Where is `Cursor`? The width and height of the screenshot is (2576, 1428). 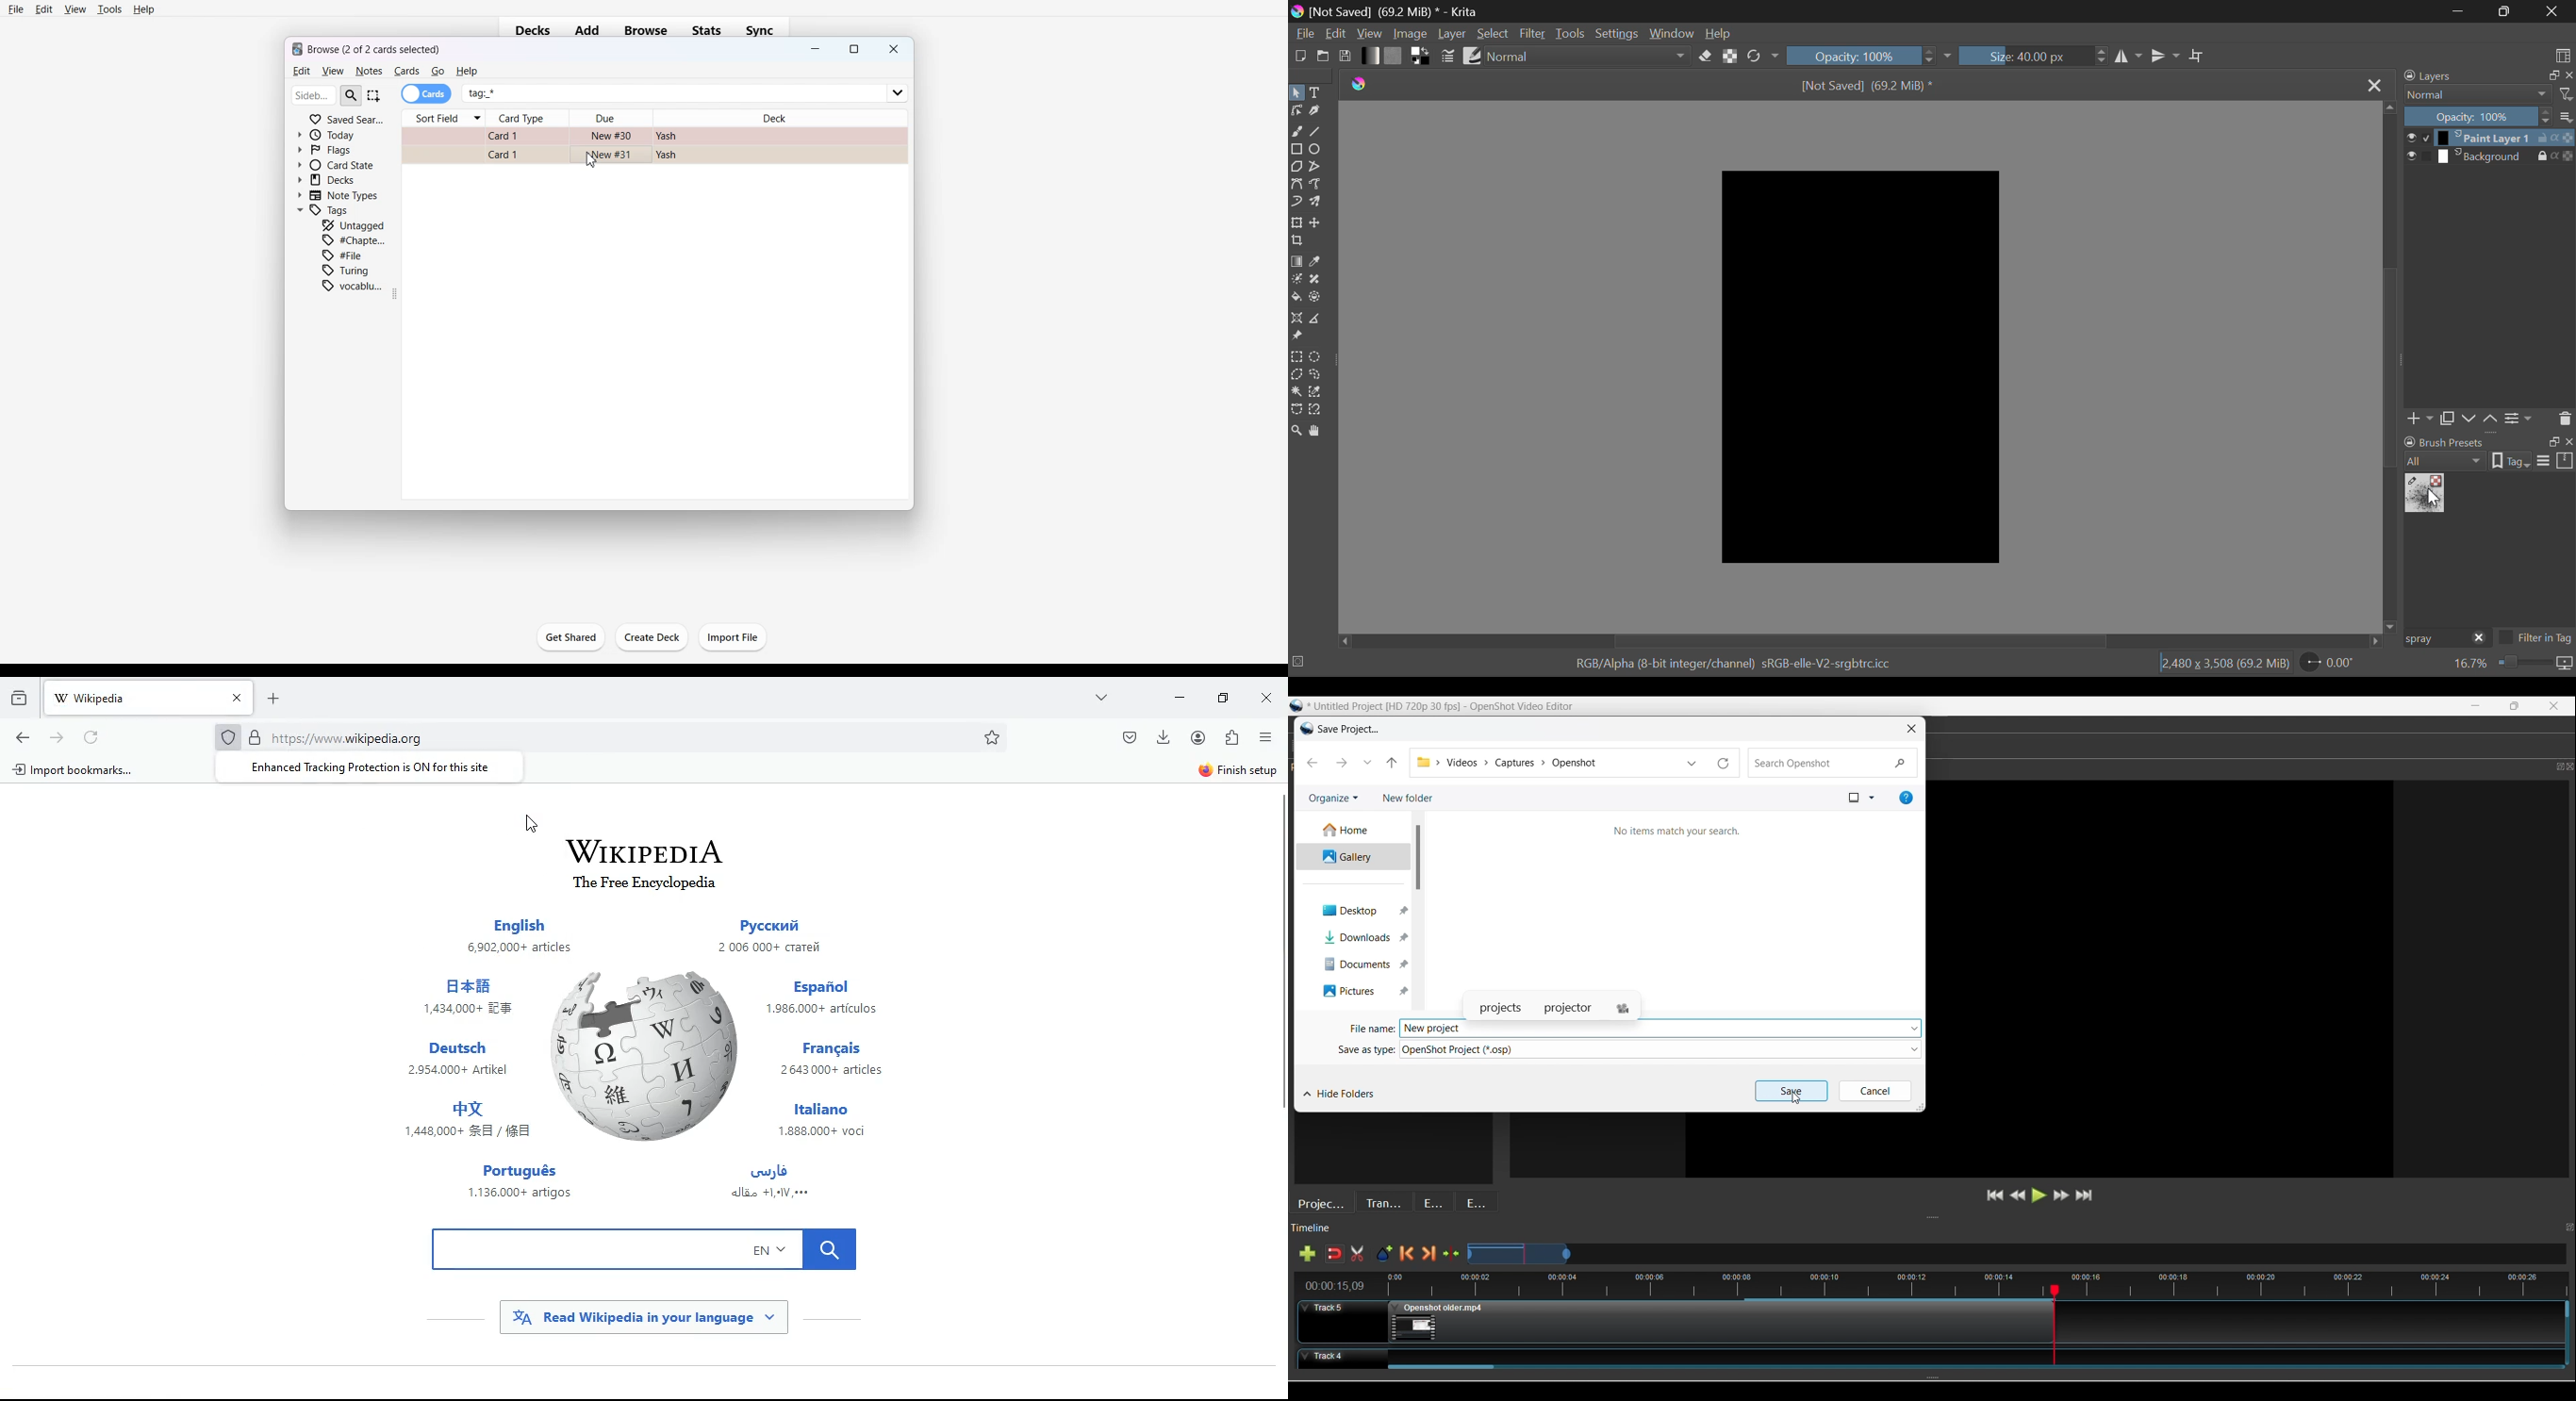 Cursor is located at coordinates (532, 824).